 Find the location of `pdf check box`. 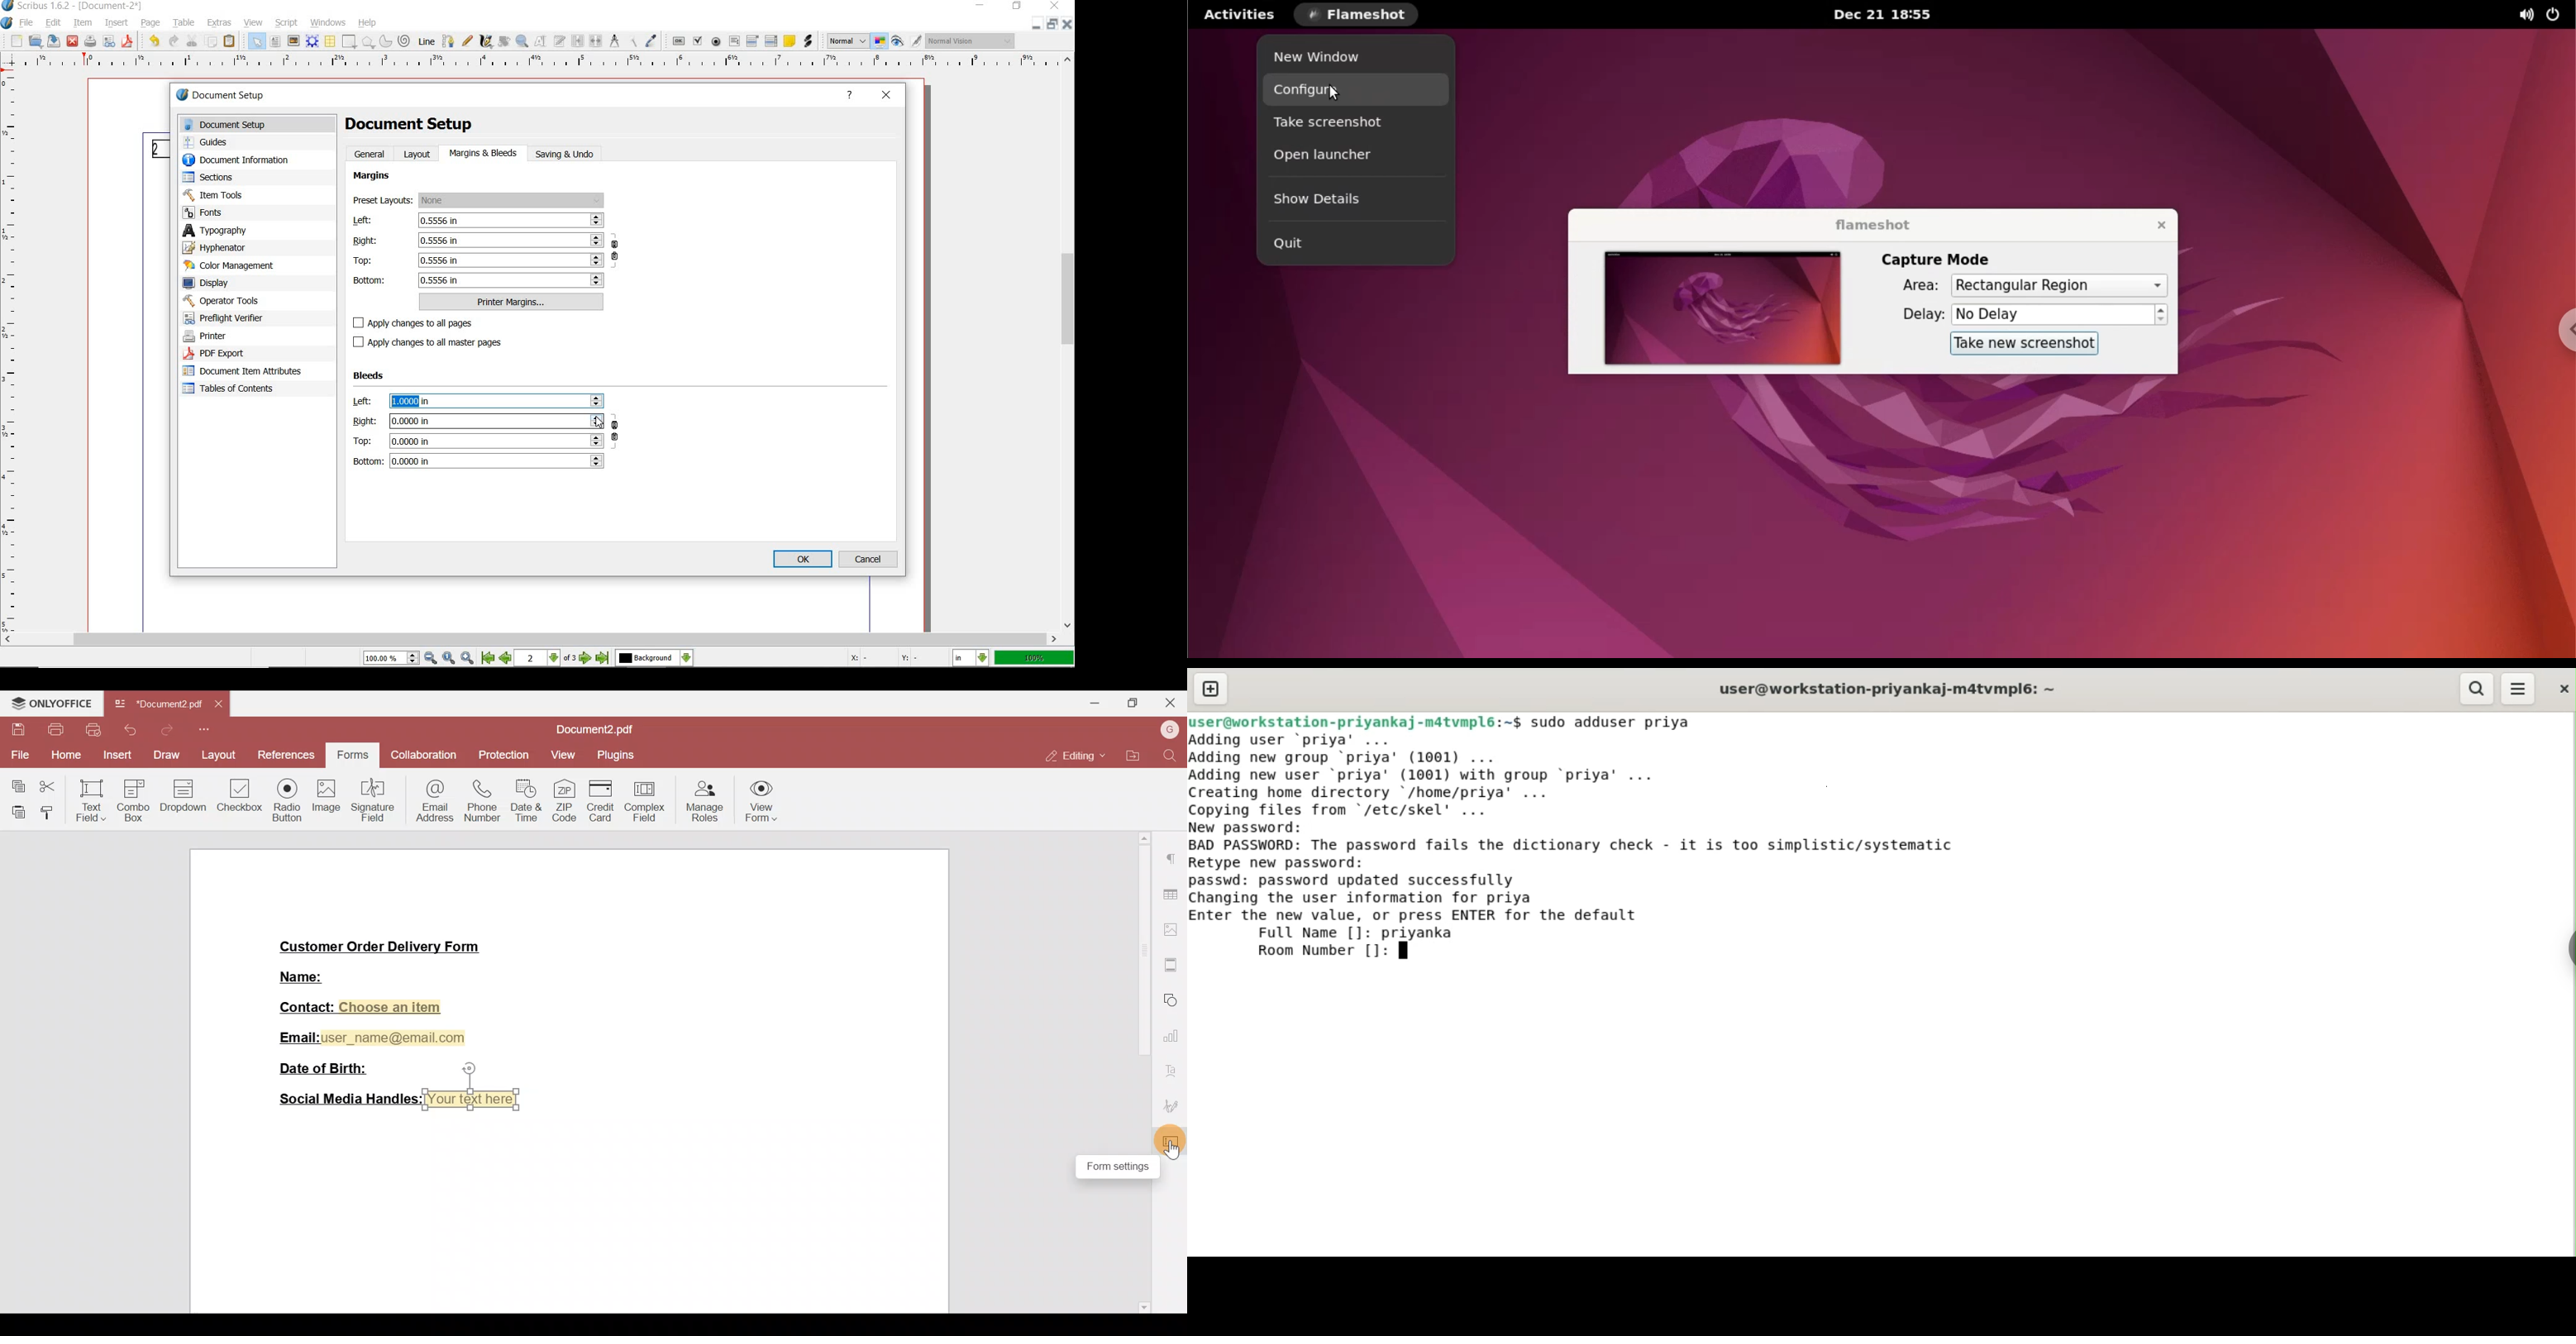

pdf check box is located at coordinates (699, 42).